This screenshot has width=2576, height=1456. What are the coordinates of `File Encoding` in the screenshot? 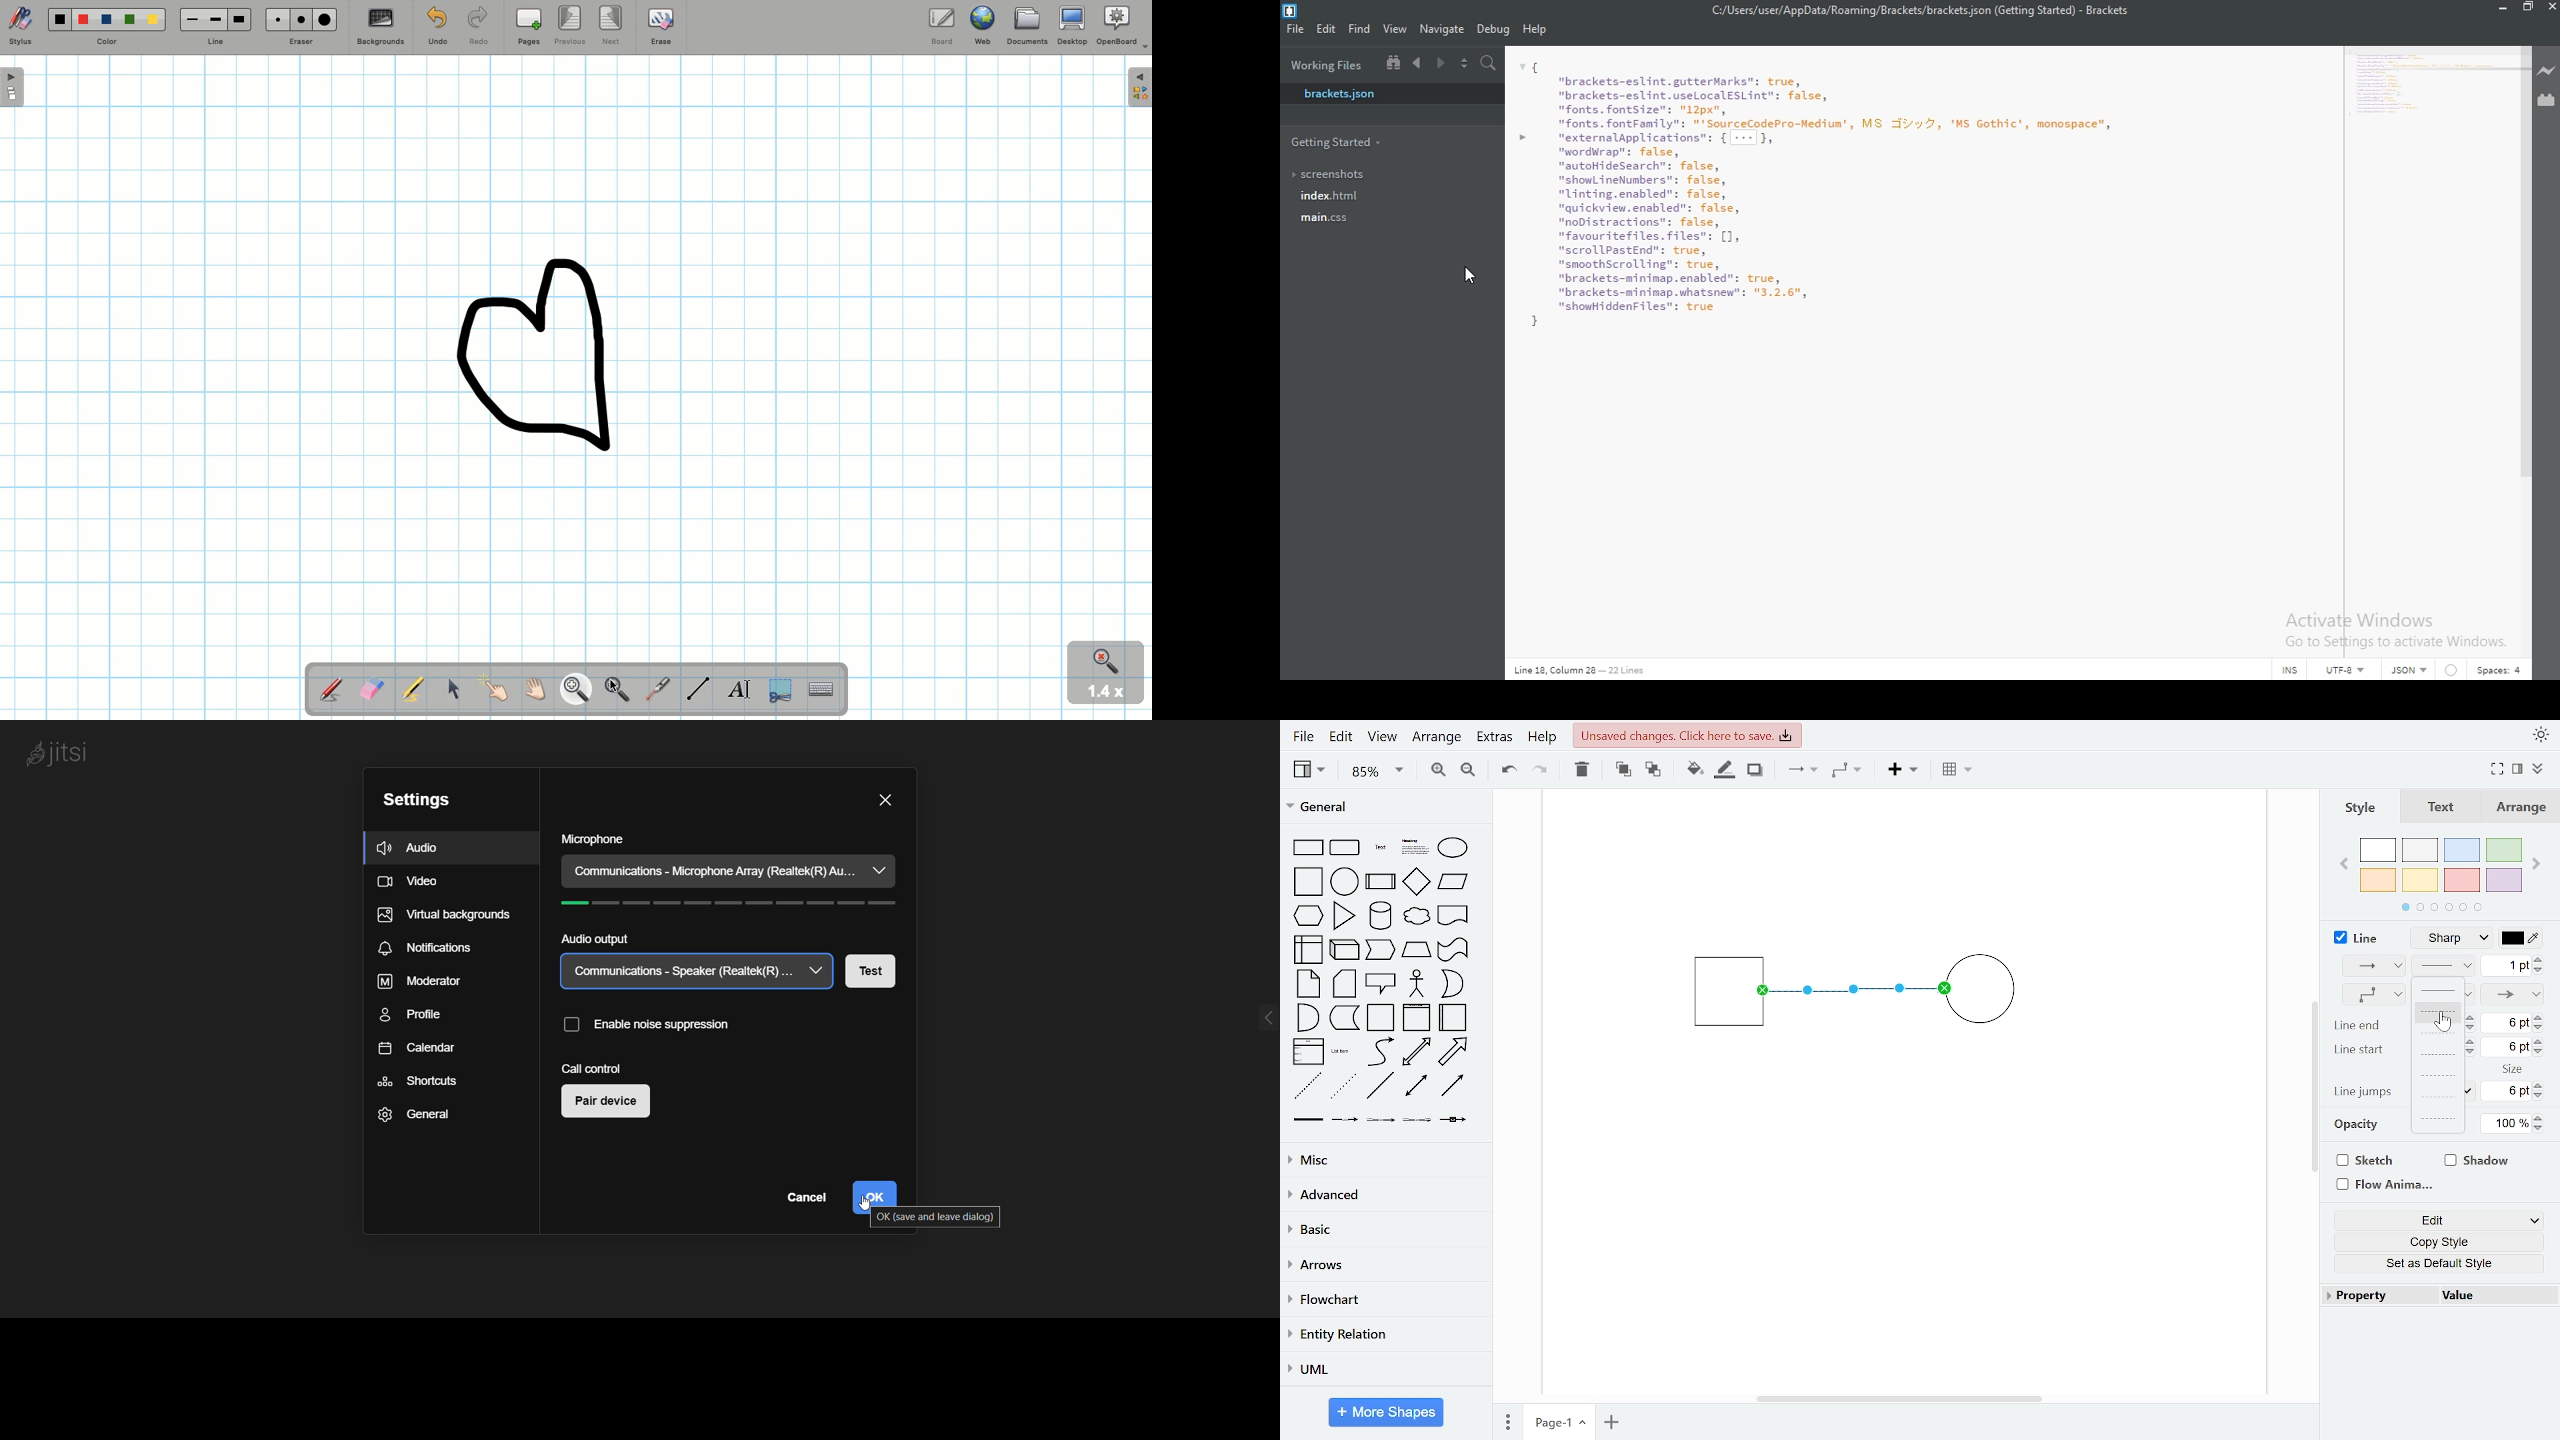 It's located at (2348, 671).